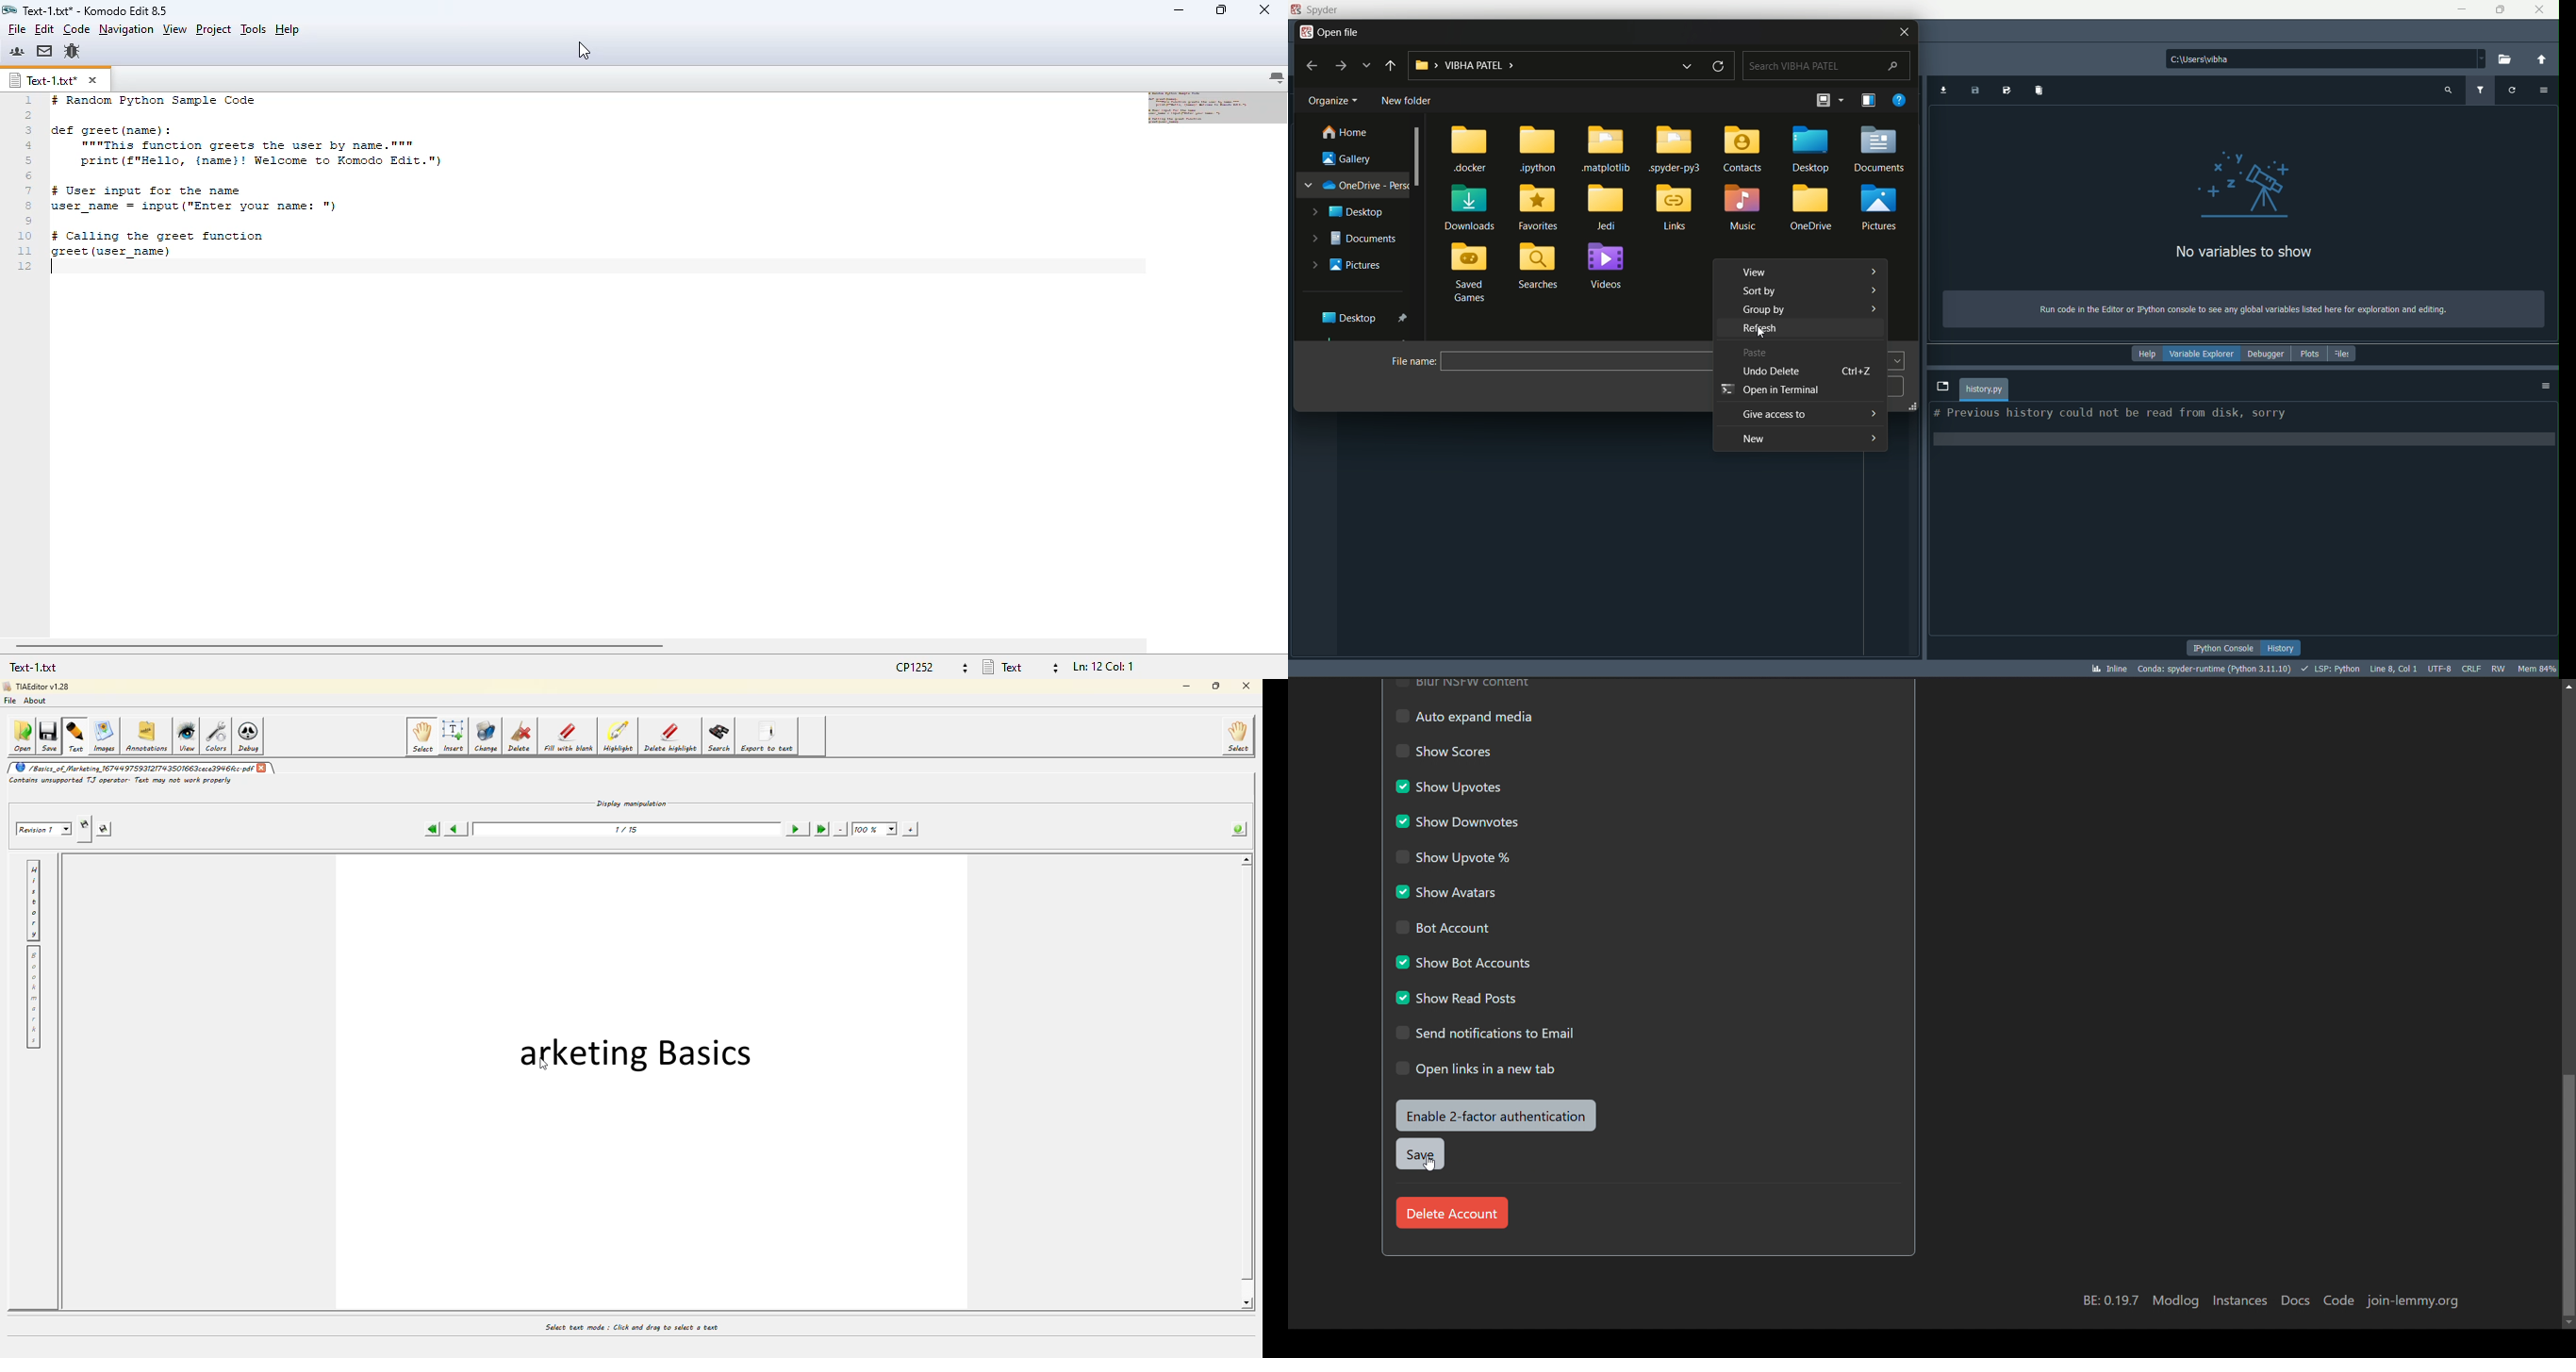  I want to click on arrow, so click(1873, 412).